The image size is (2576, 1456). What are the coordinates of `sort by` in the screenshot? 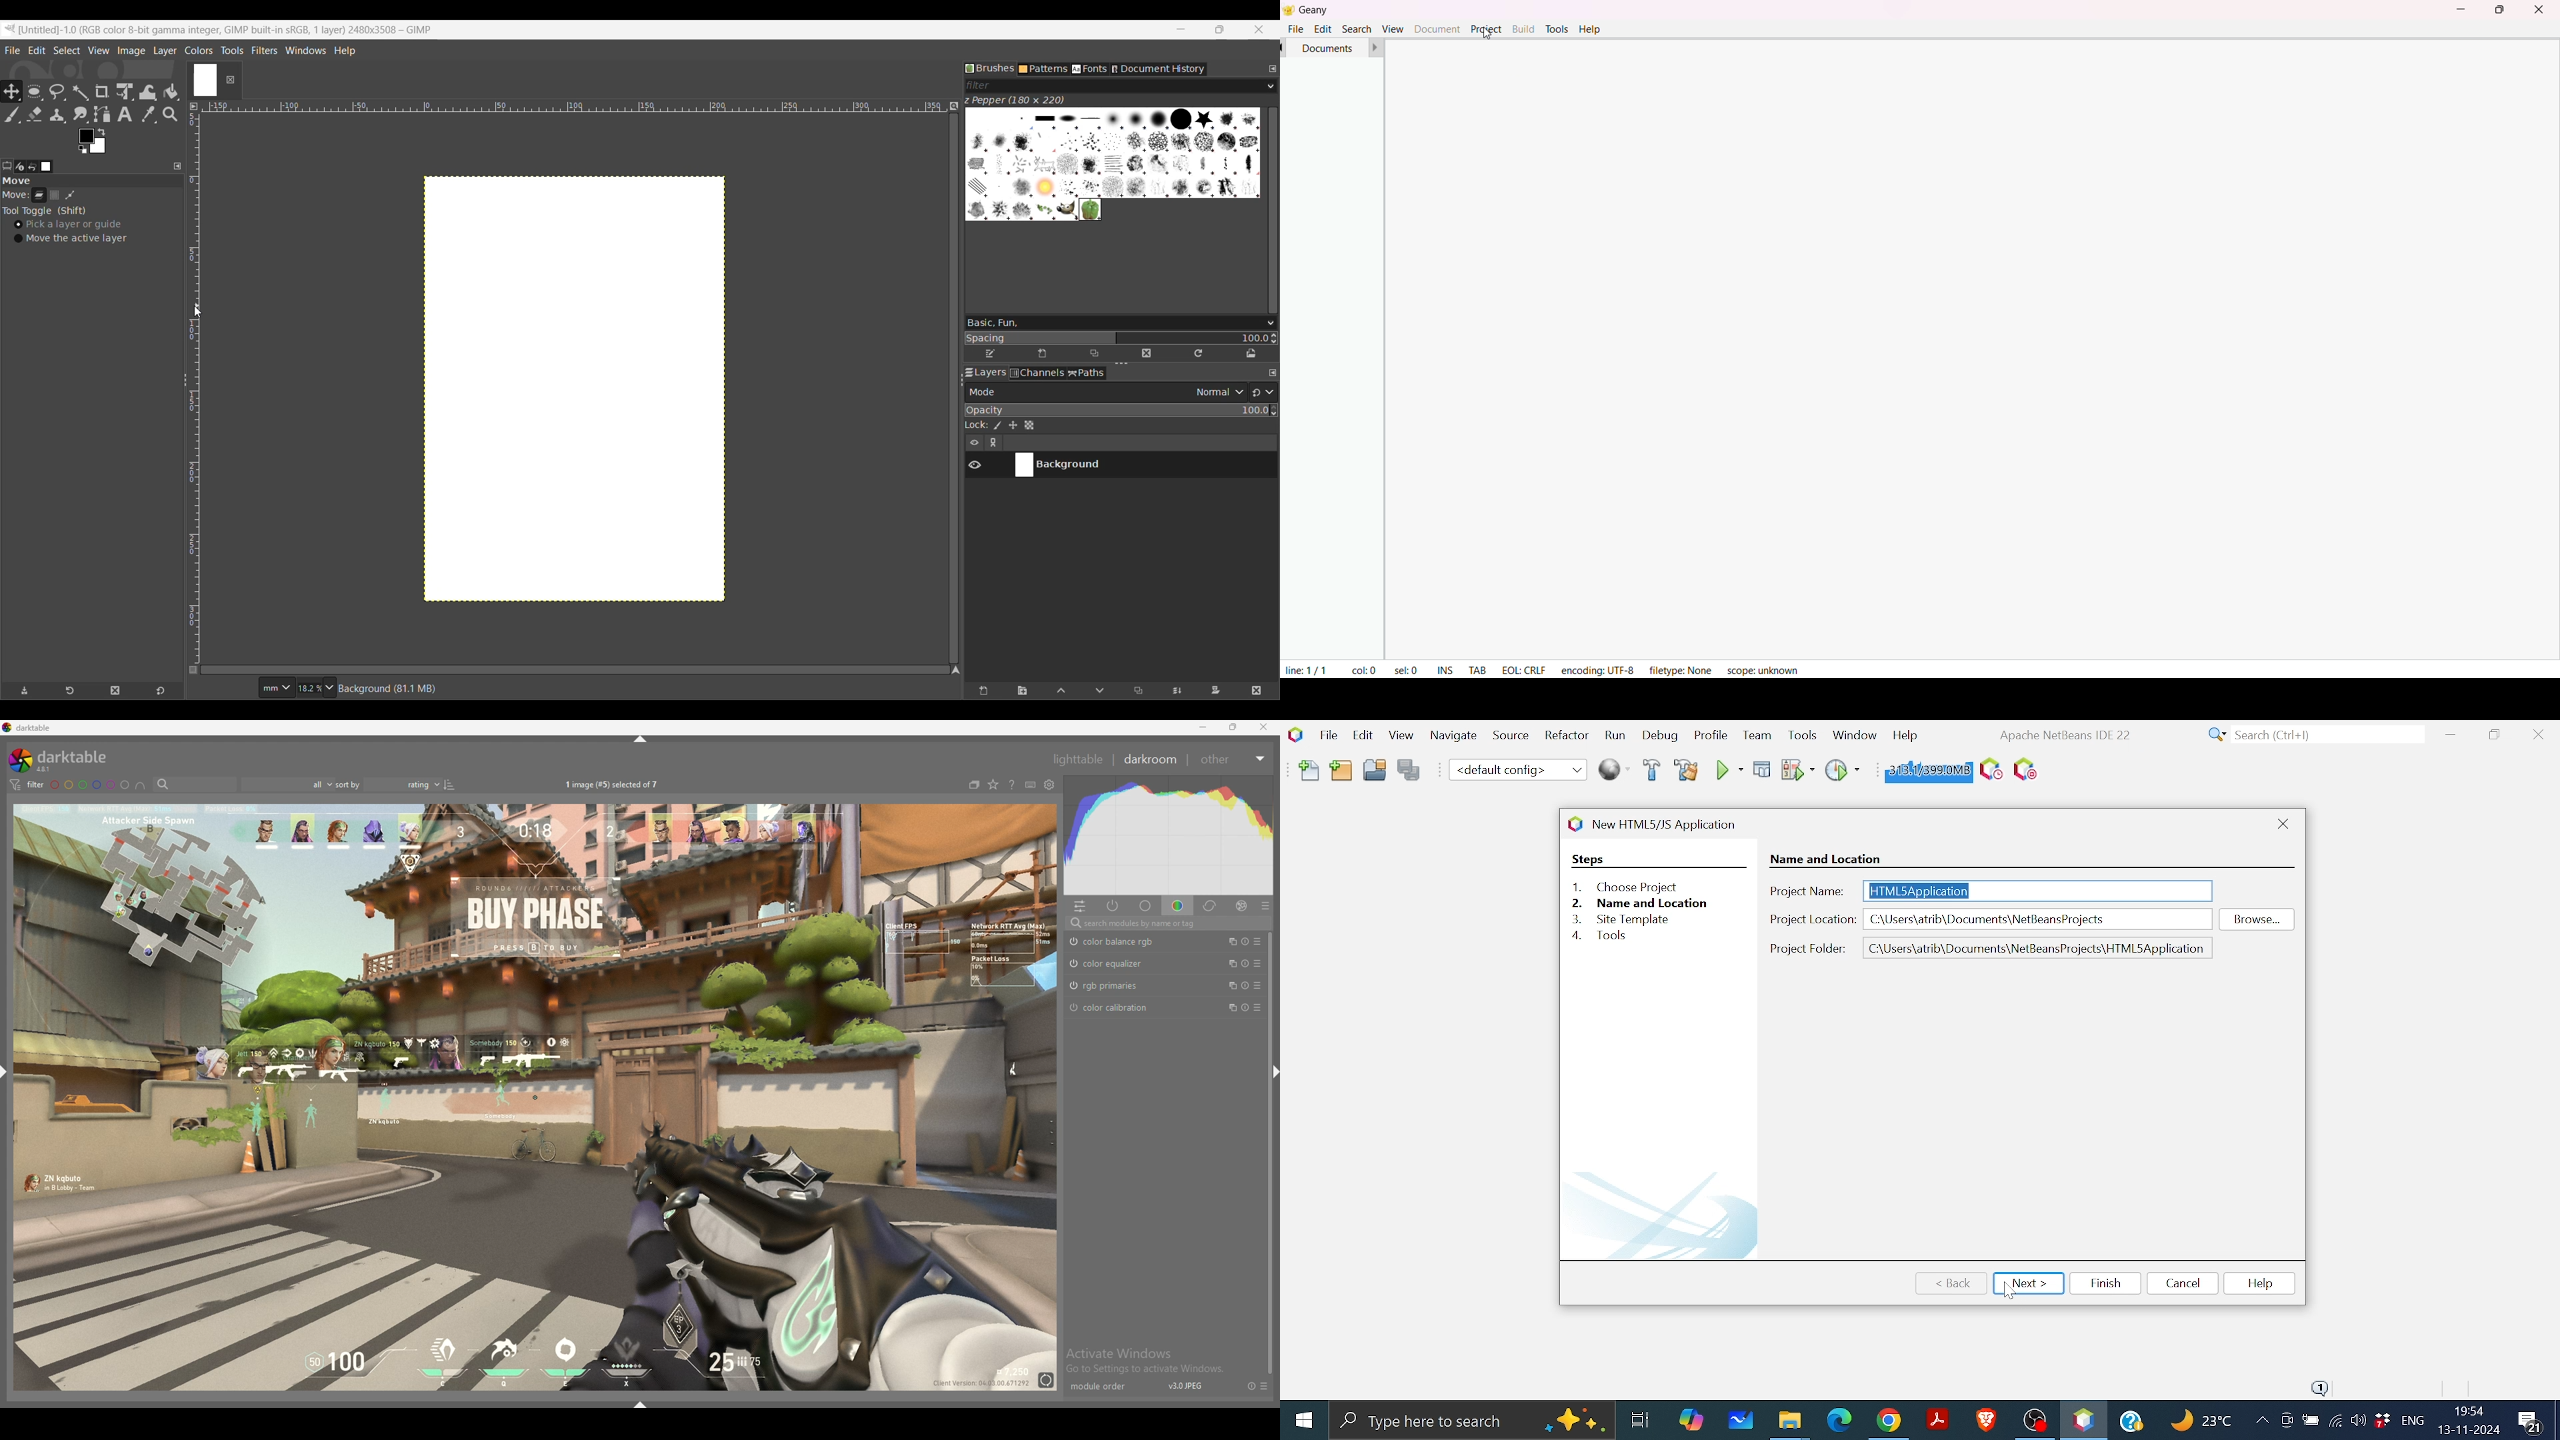 It's located at (389, 785).